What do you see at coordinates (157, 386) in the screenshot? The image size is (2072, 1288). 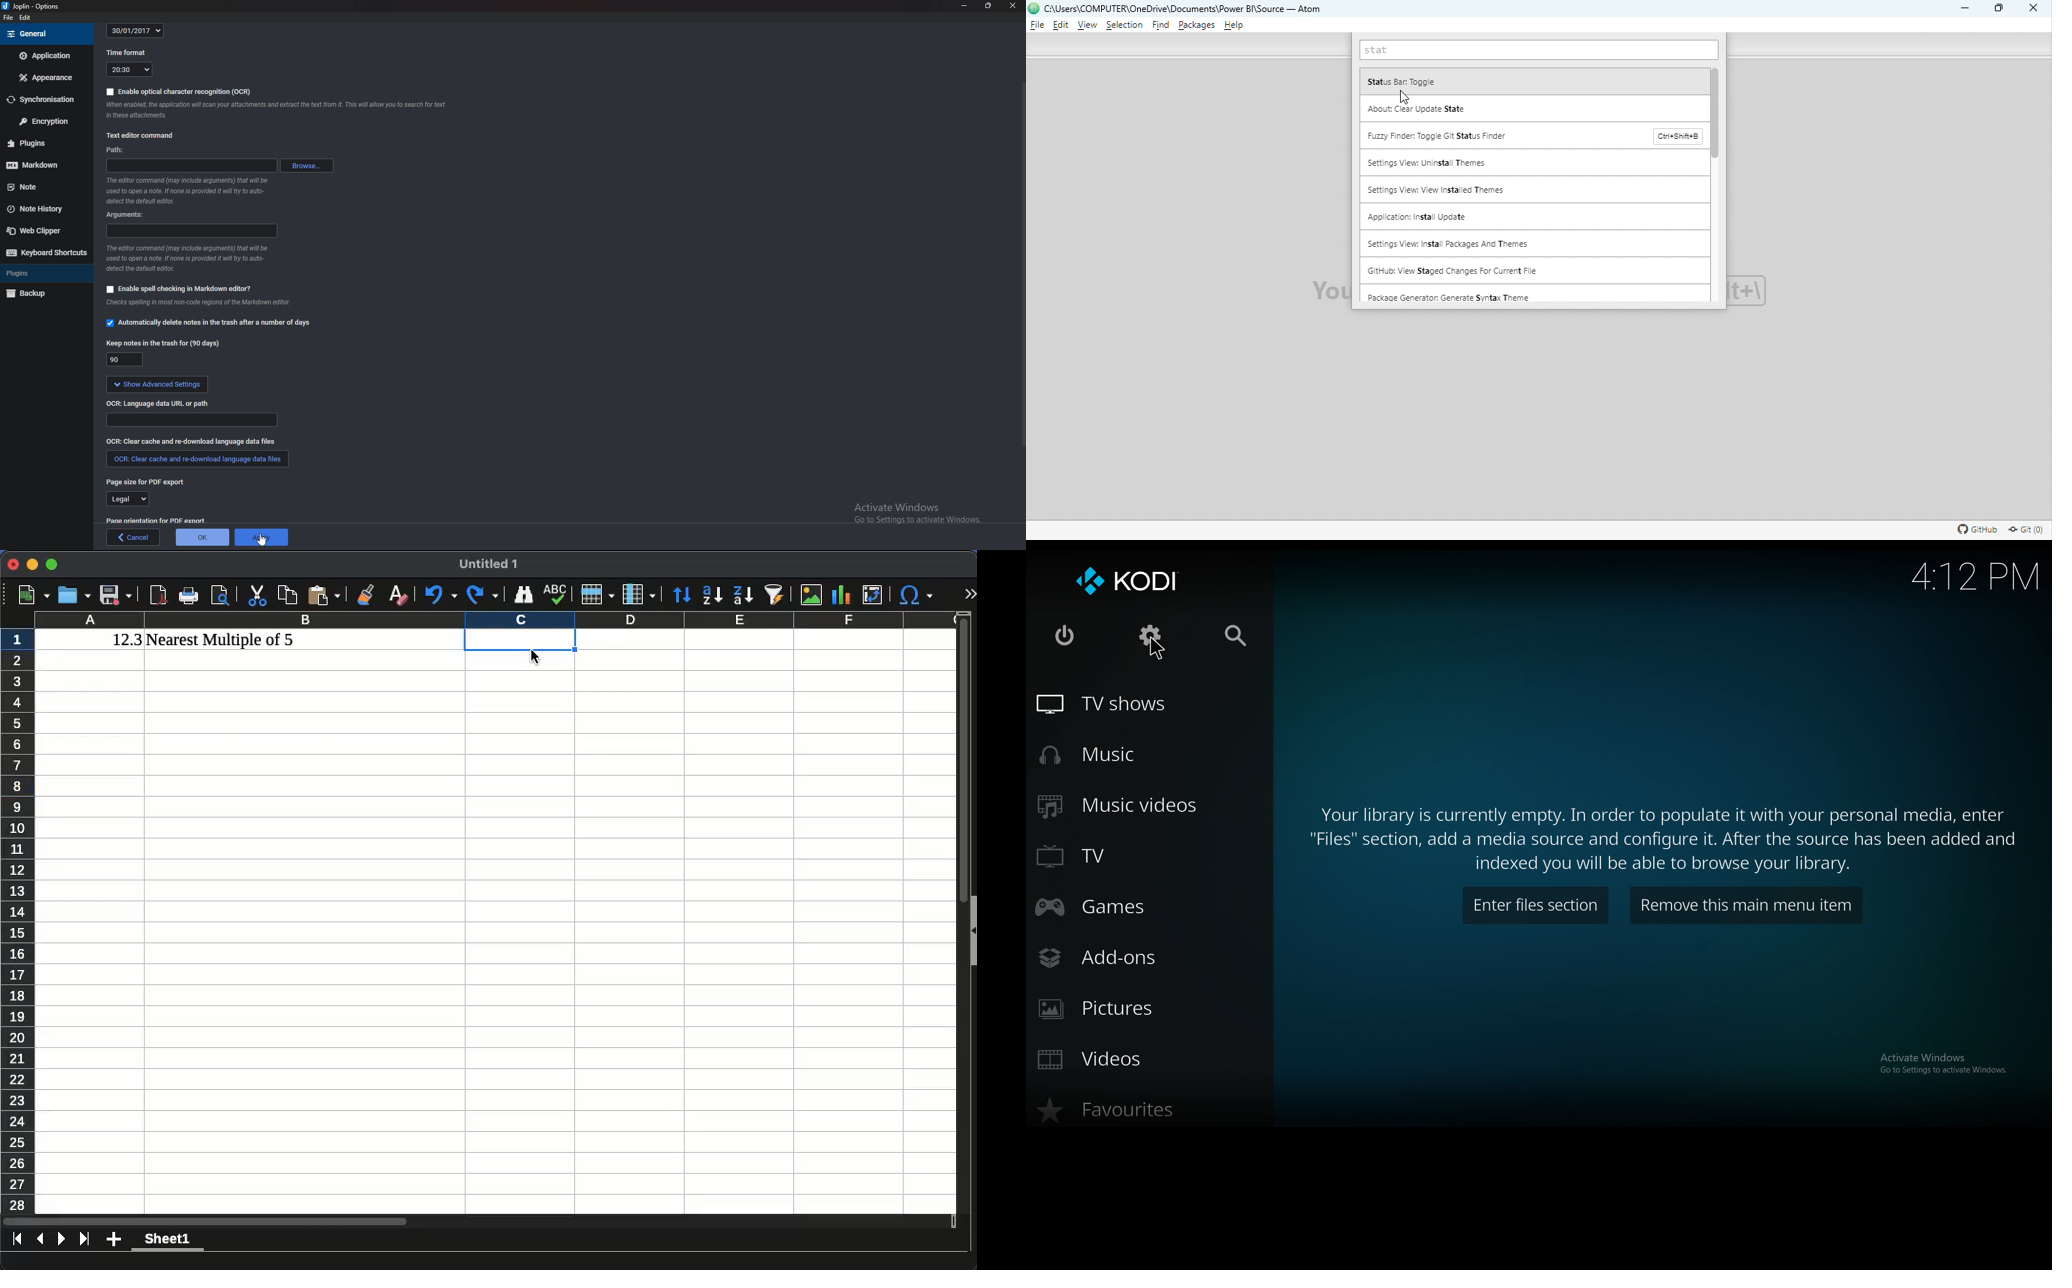 I see `Show advanced settings` at bounding box center [157, 386].